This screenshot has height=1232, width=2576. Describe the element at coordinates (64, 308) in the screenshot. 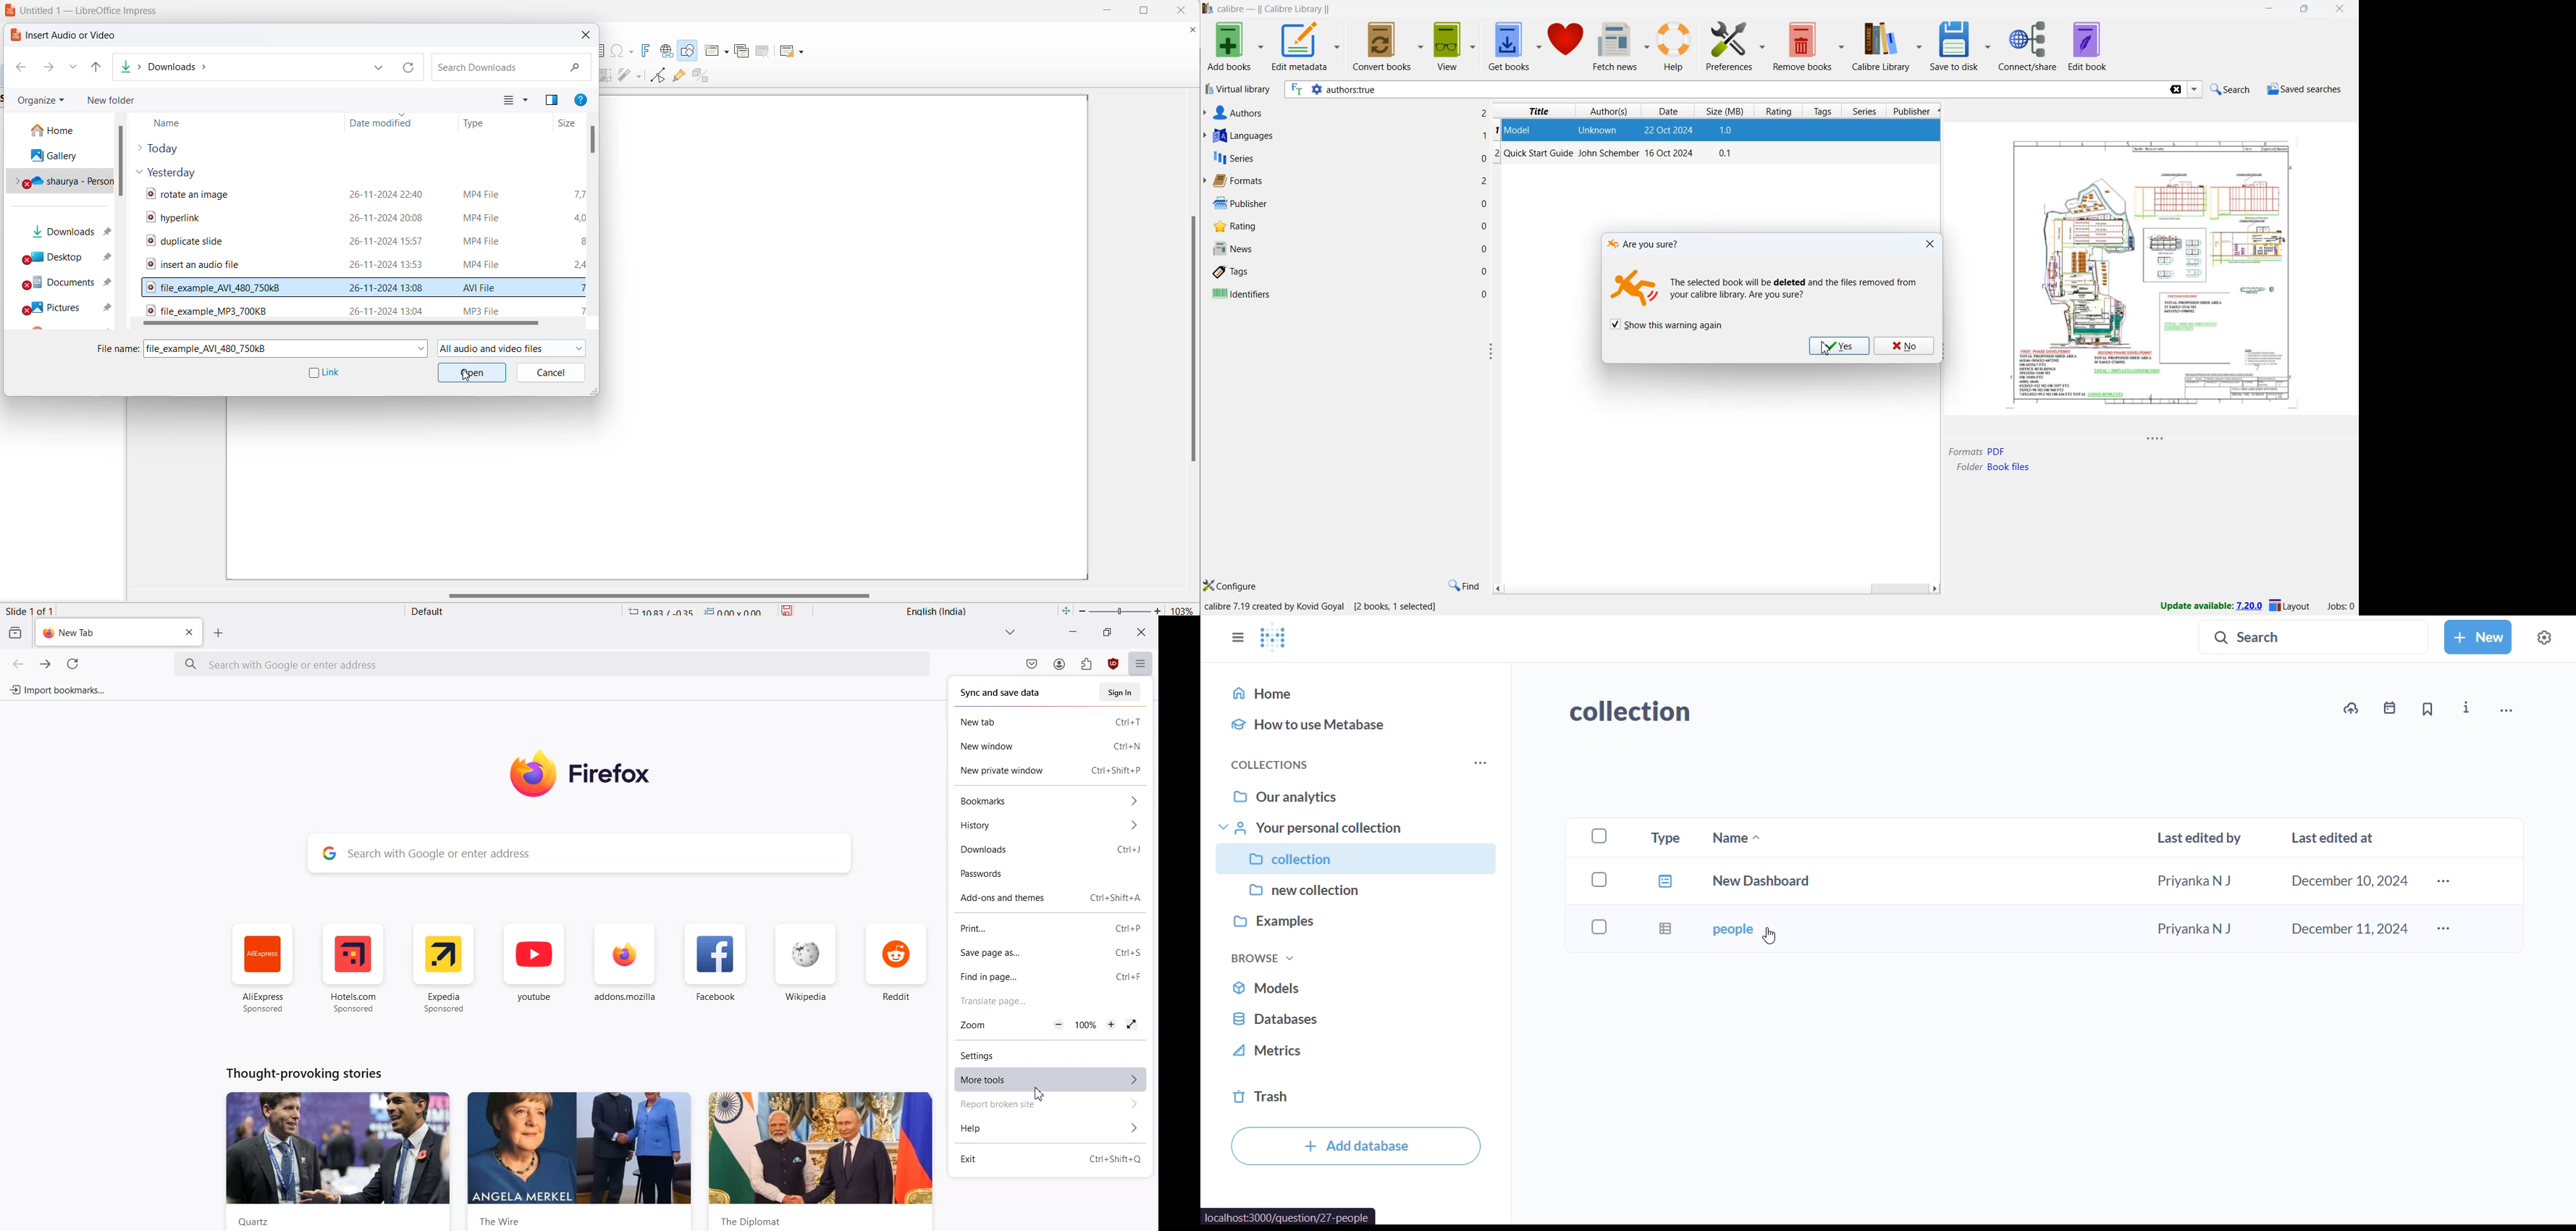

I see `pictures` at that location.